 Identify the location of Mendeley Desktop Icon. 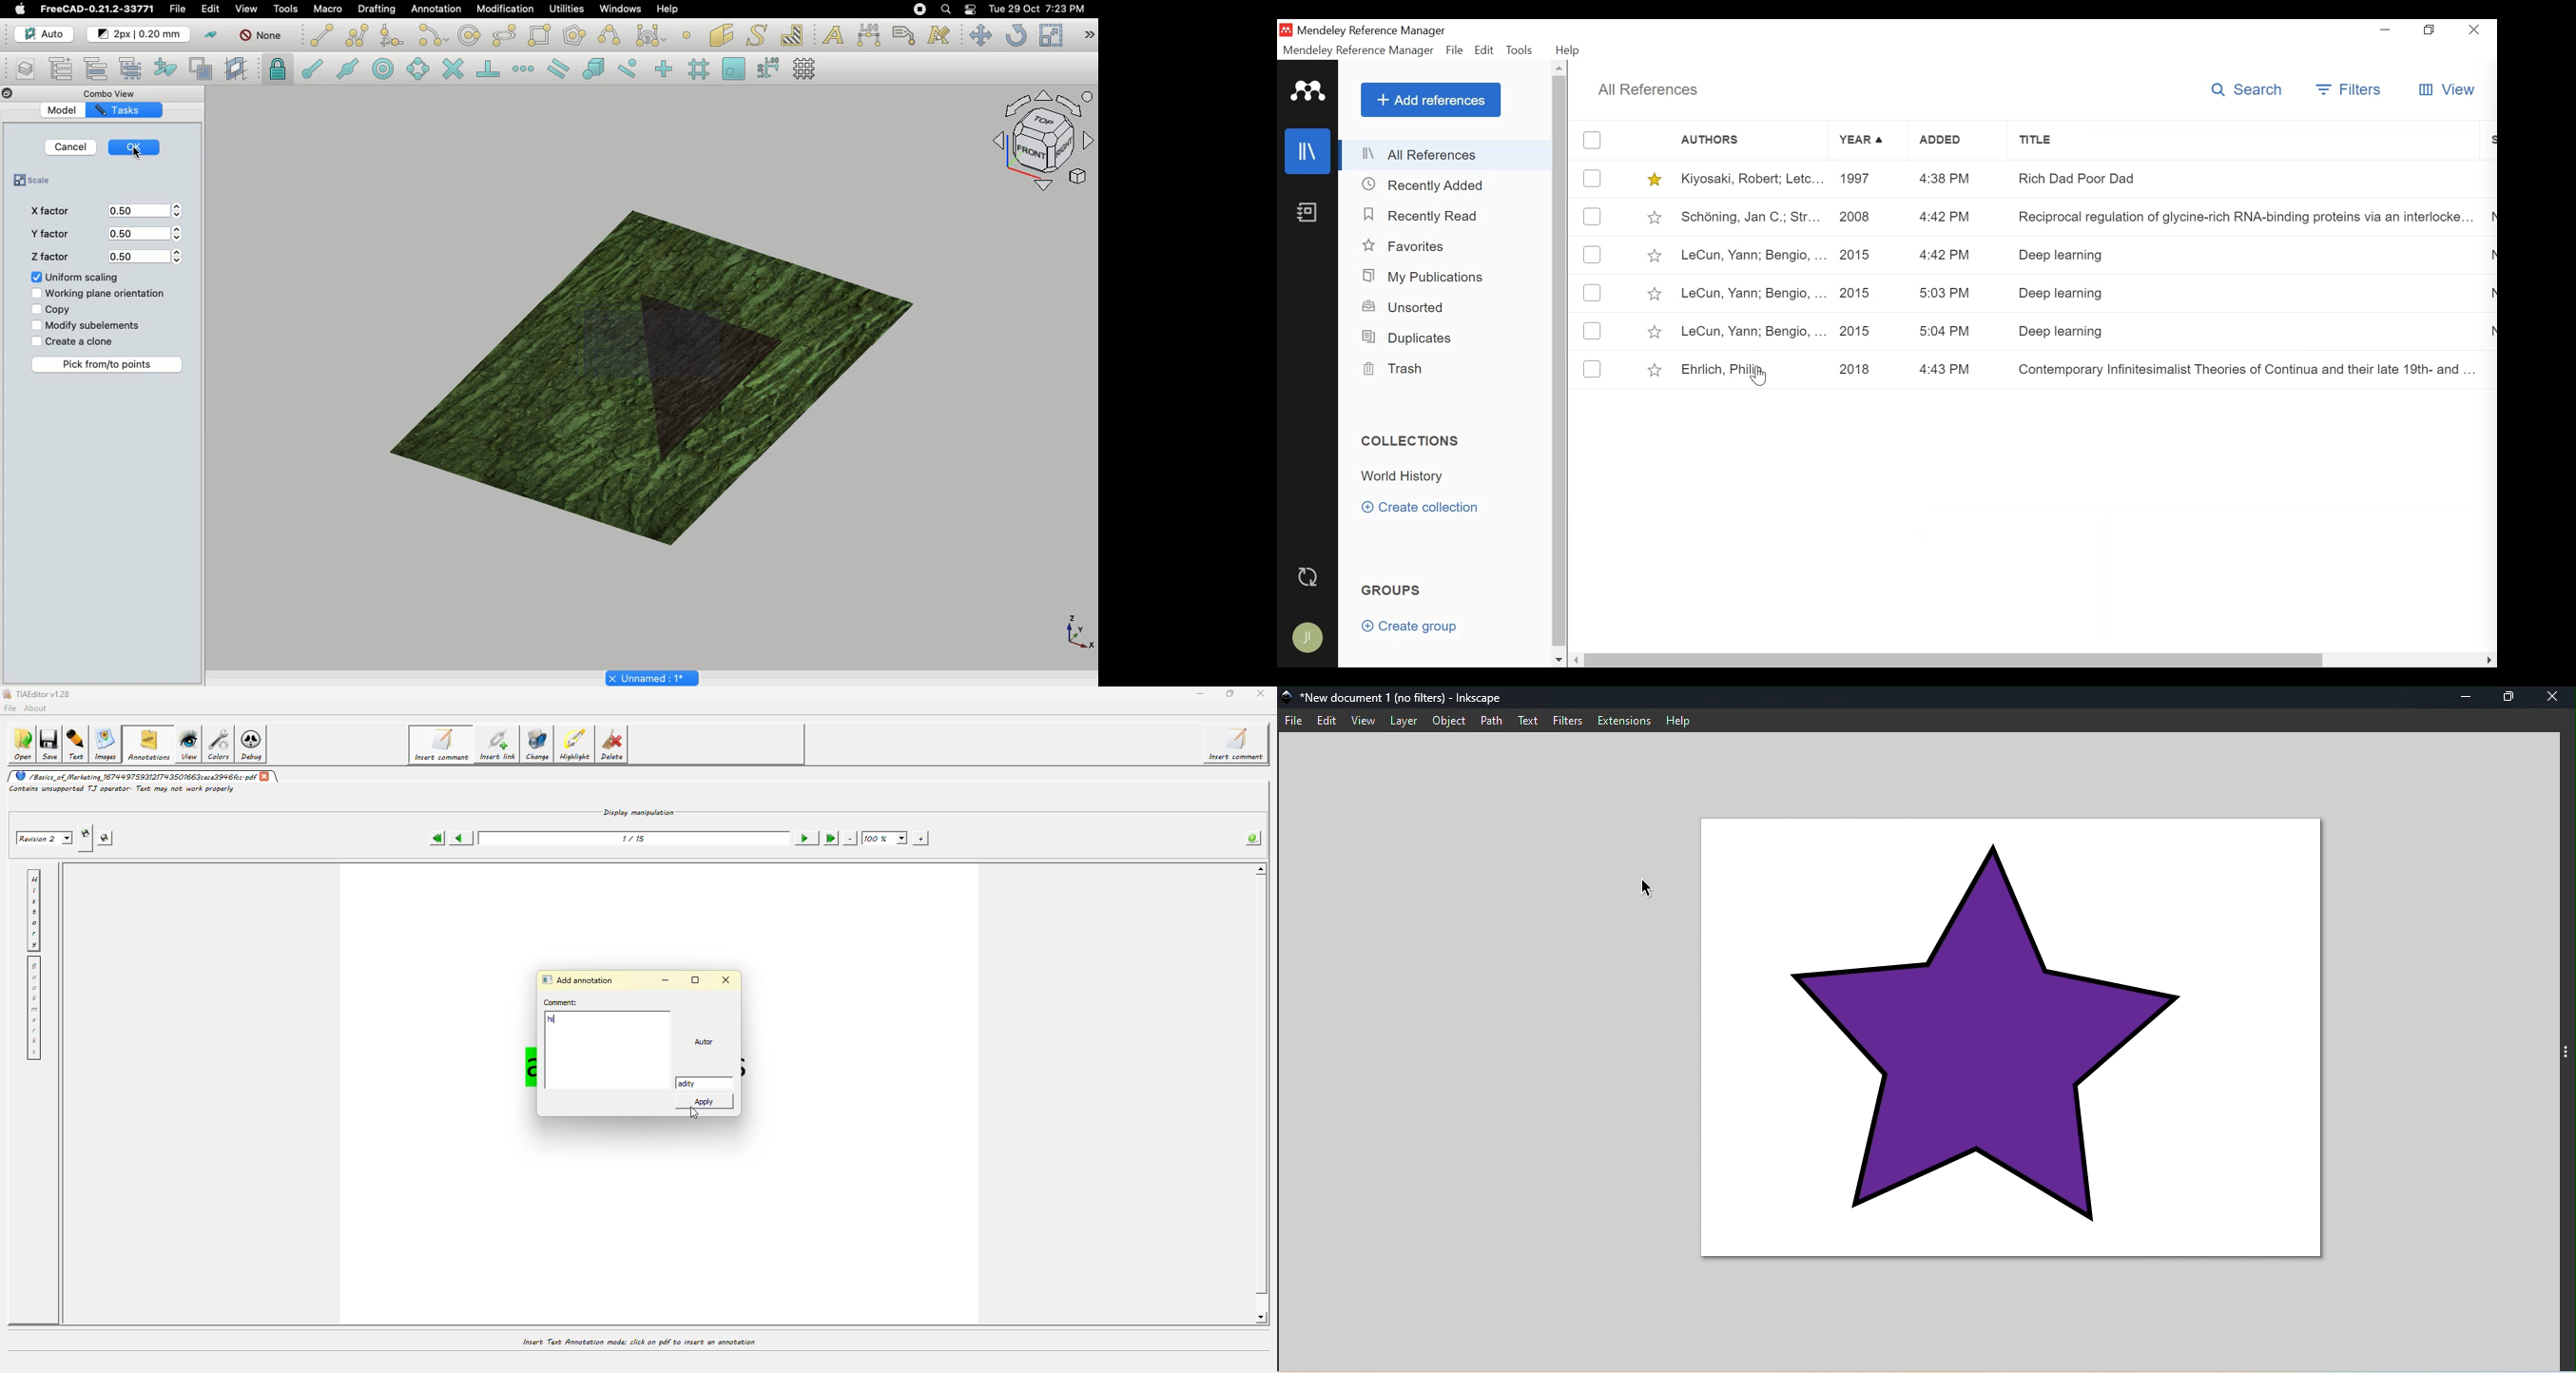
(1286, 30).